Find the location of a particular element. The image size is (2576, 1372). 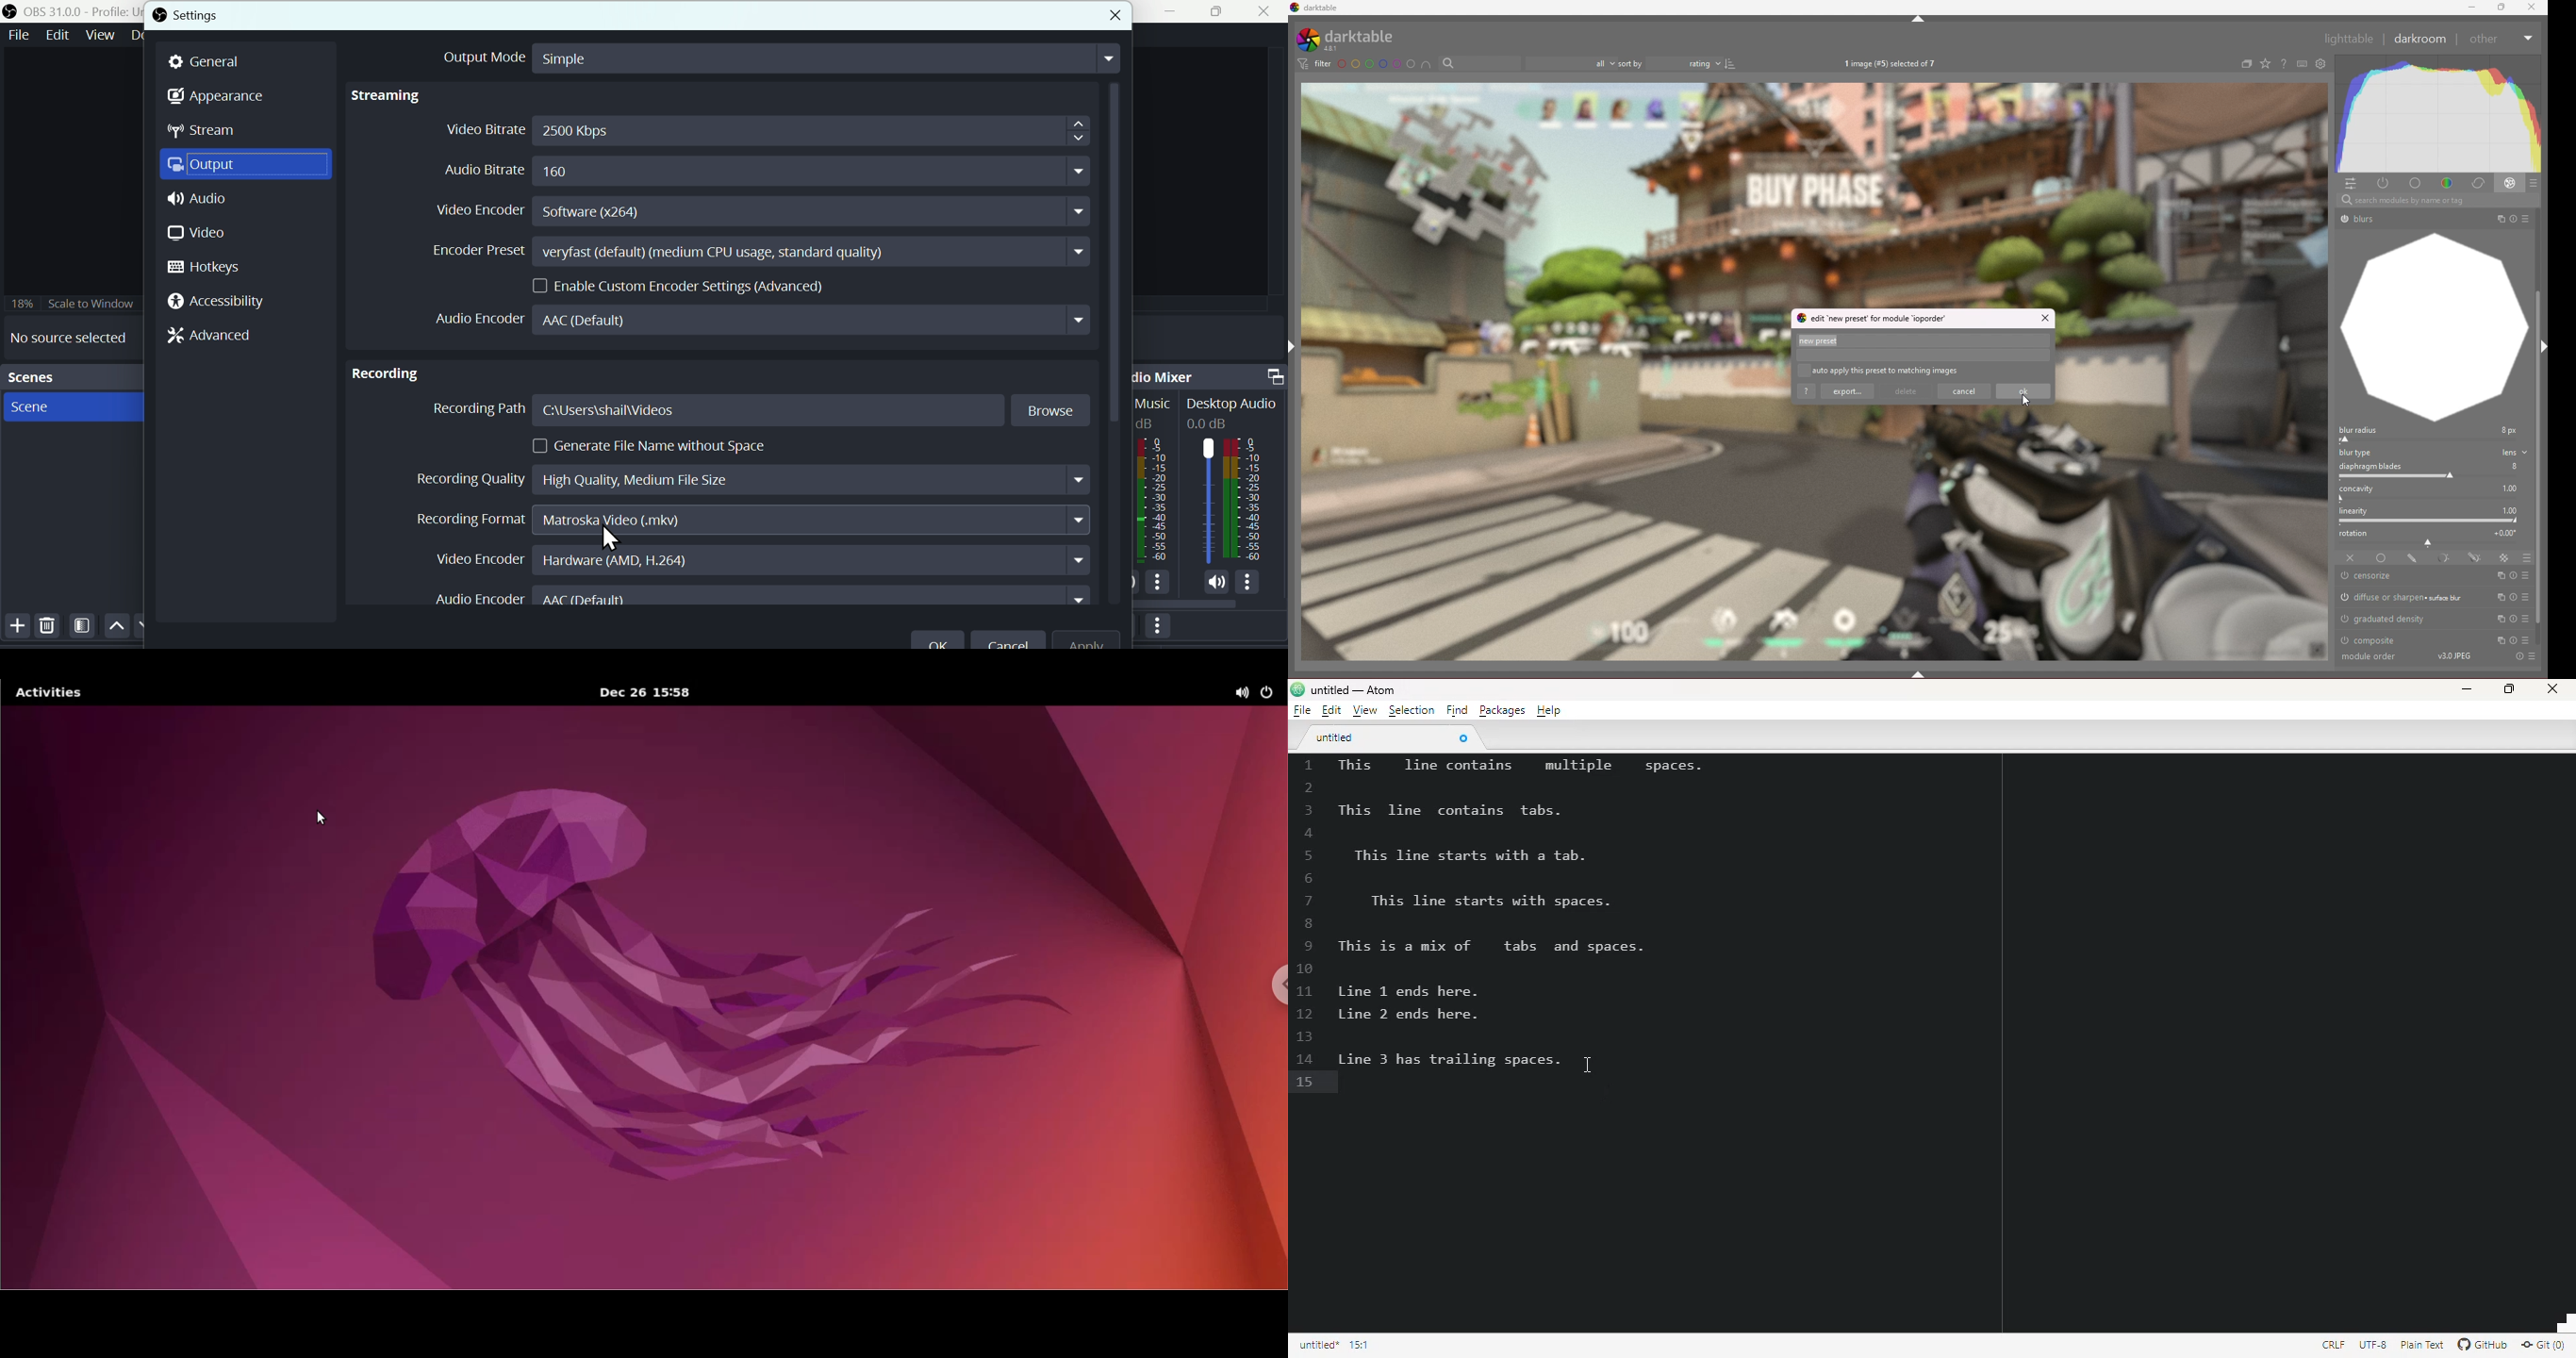

graduated density is located at coordinates (2386, 618).